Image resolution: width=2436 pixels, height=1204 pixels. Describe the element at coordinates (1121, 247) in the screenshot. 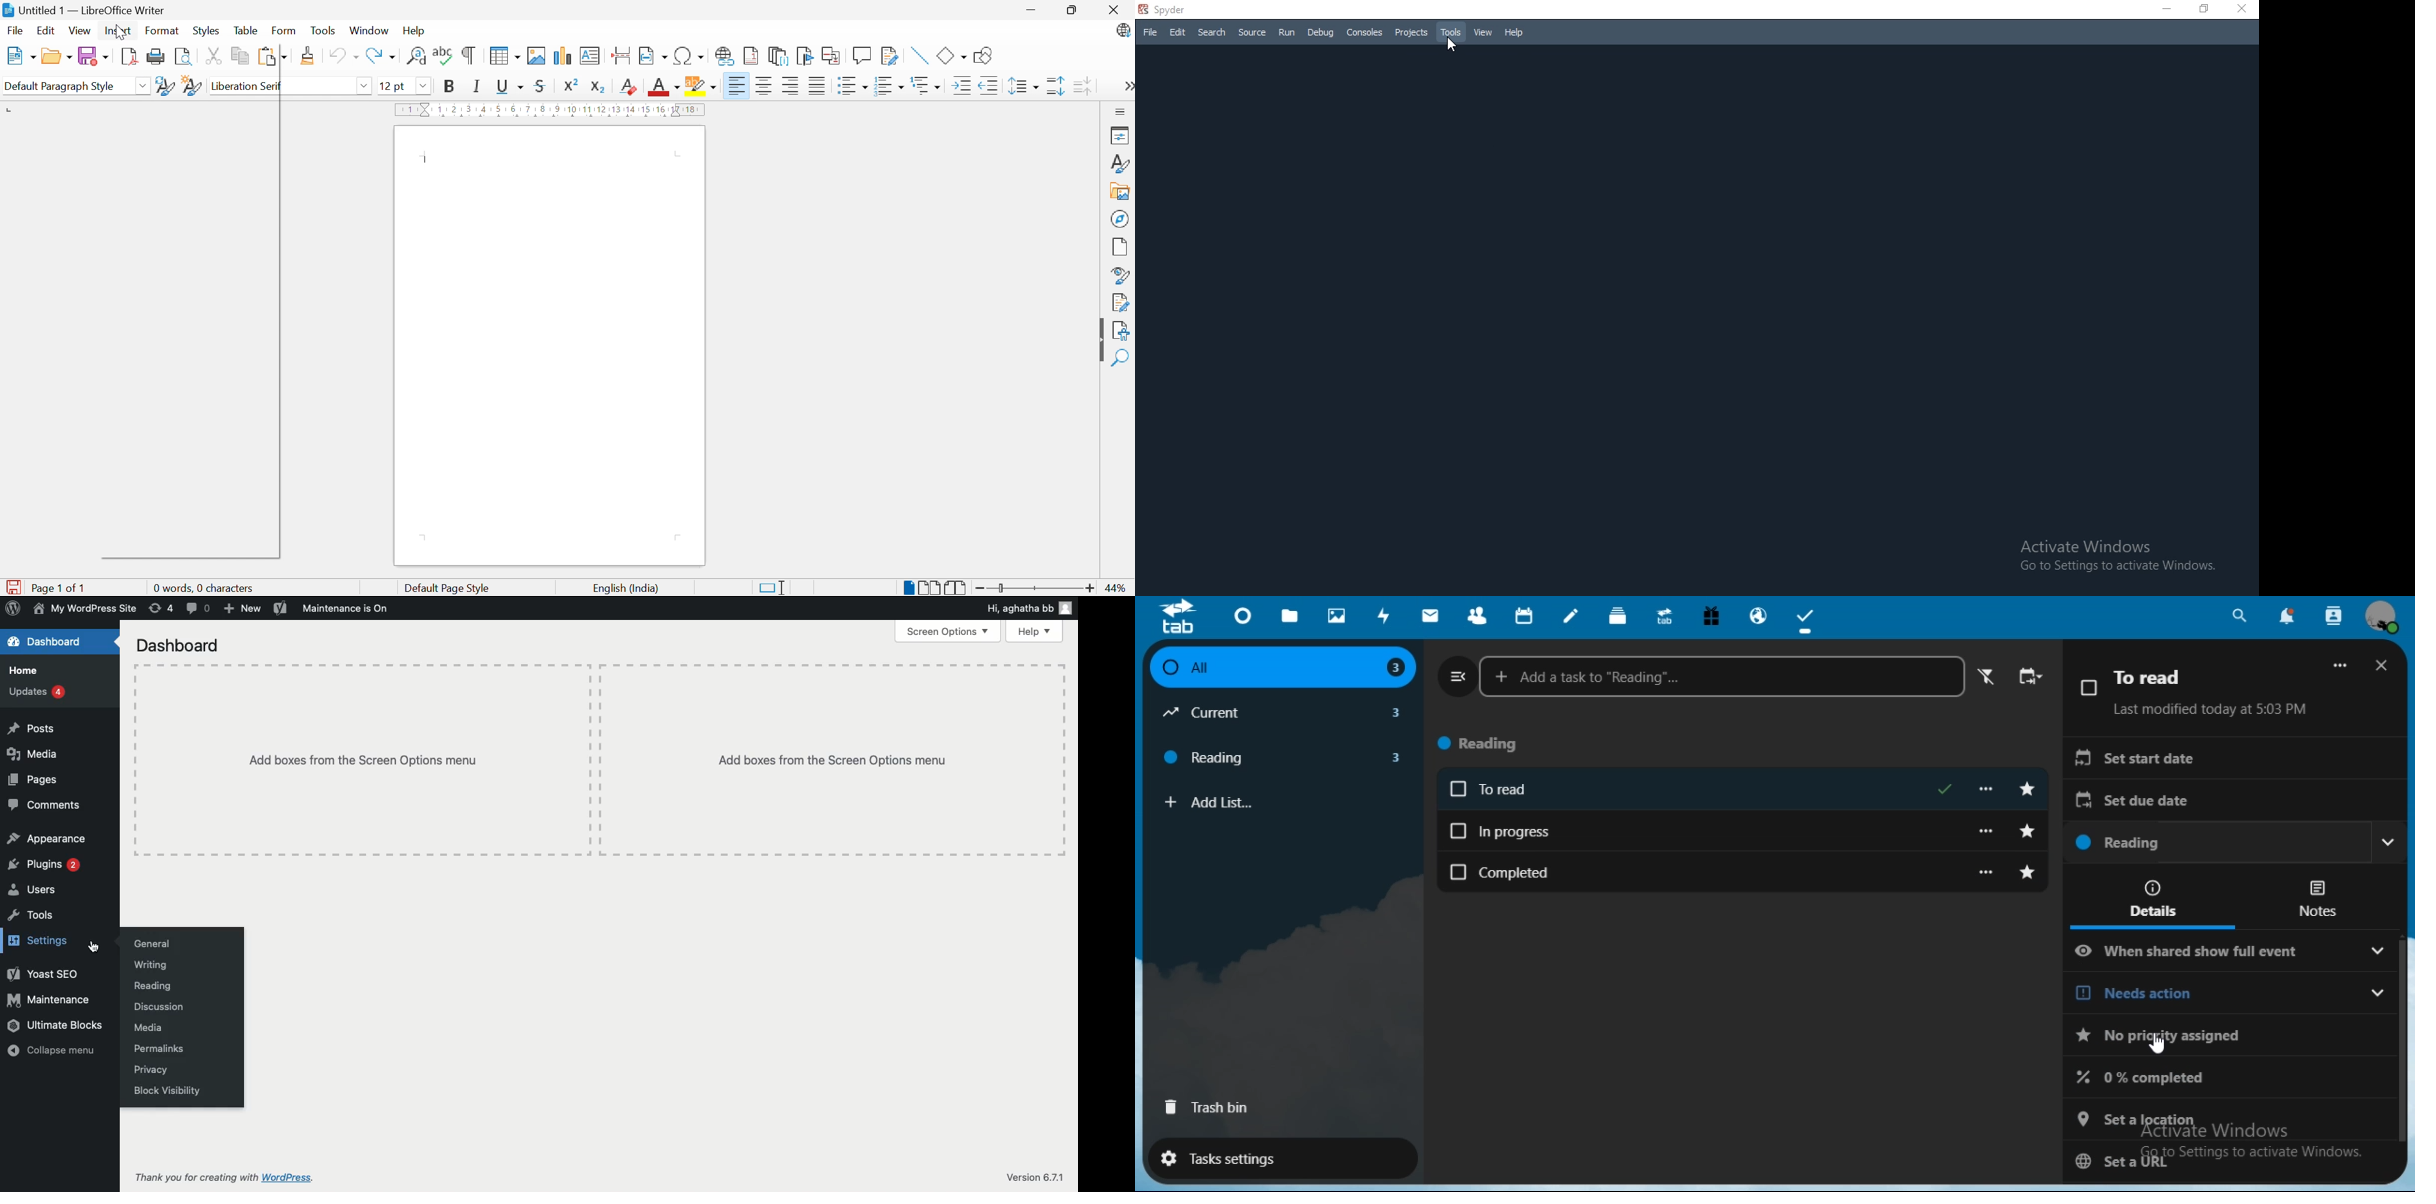

I see `Page` at that location.